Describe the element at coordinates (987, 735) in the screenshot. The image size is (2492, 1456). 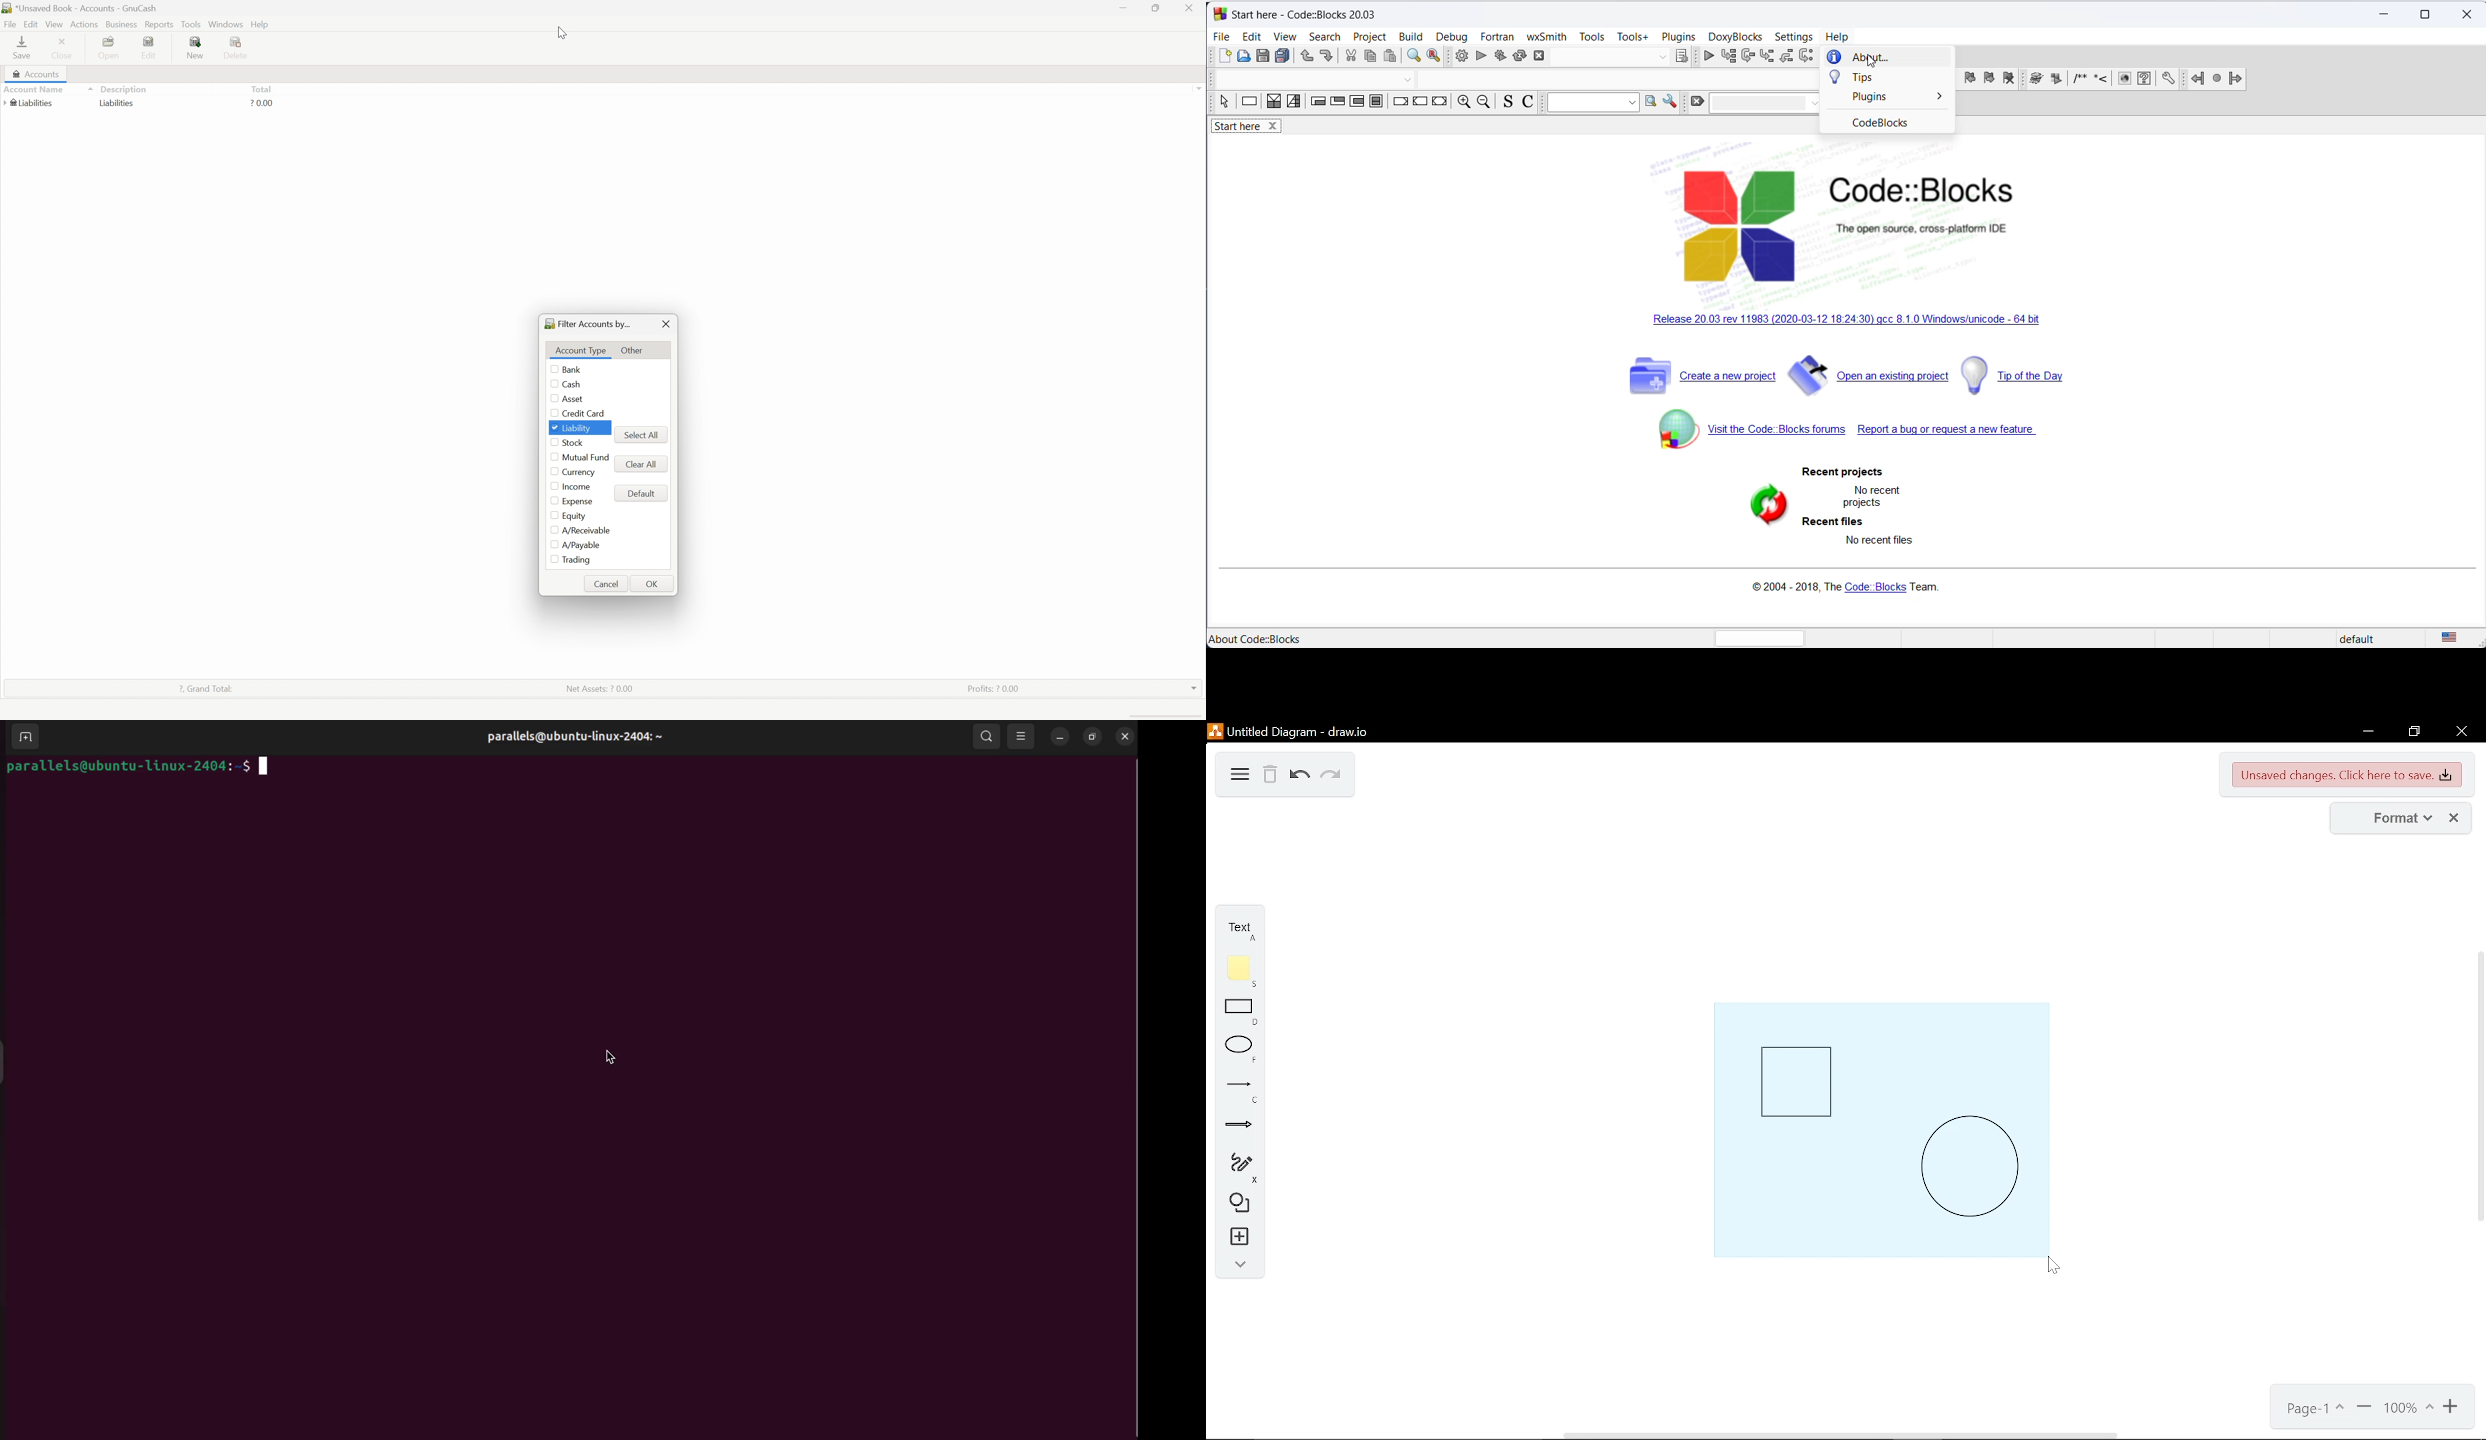
I see `search bar` at that location.